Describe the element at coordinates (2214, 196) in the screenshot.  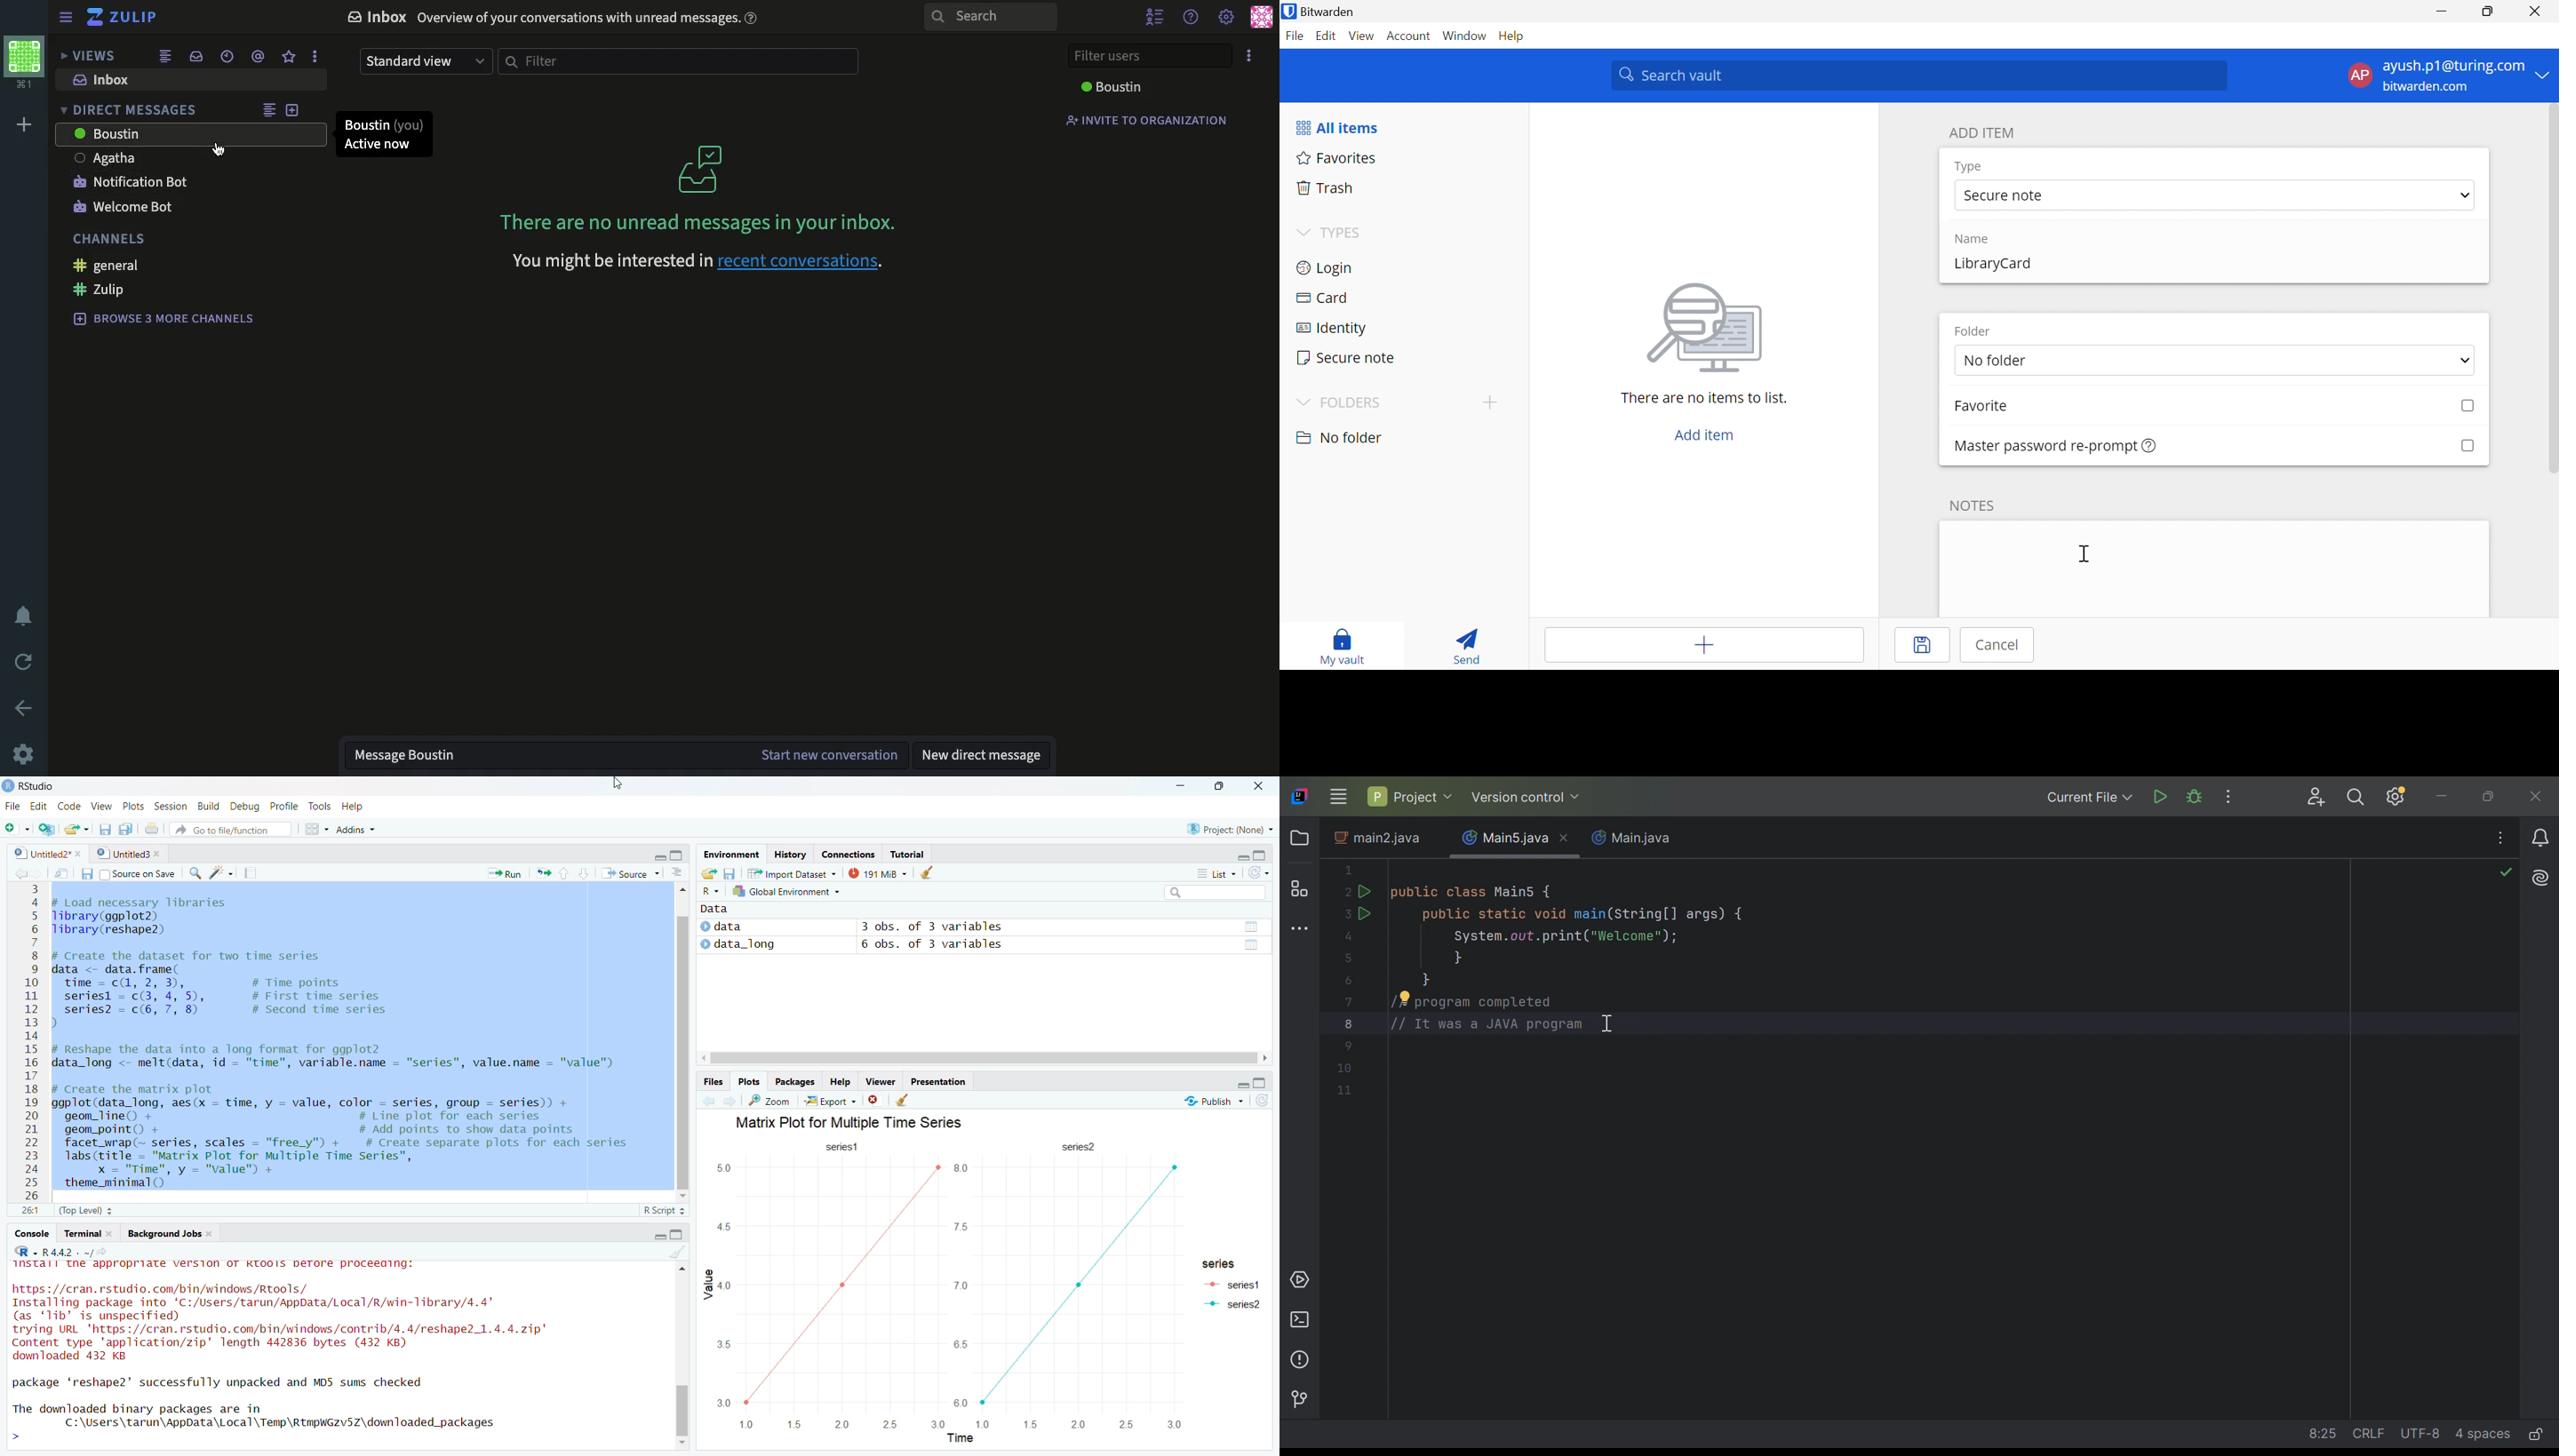
I see `select type` at that location.